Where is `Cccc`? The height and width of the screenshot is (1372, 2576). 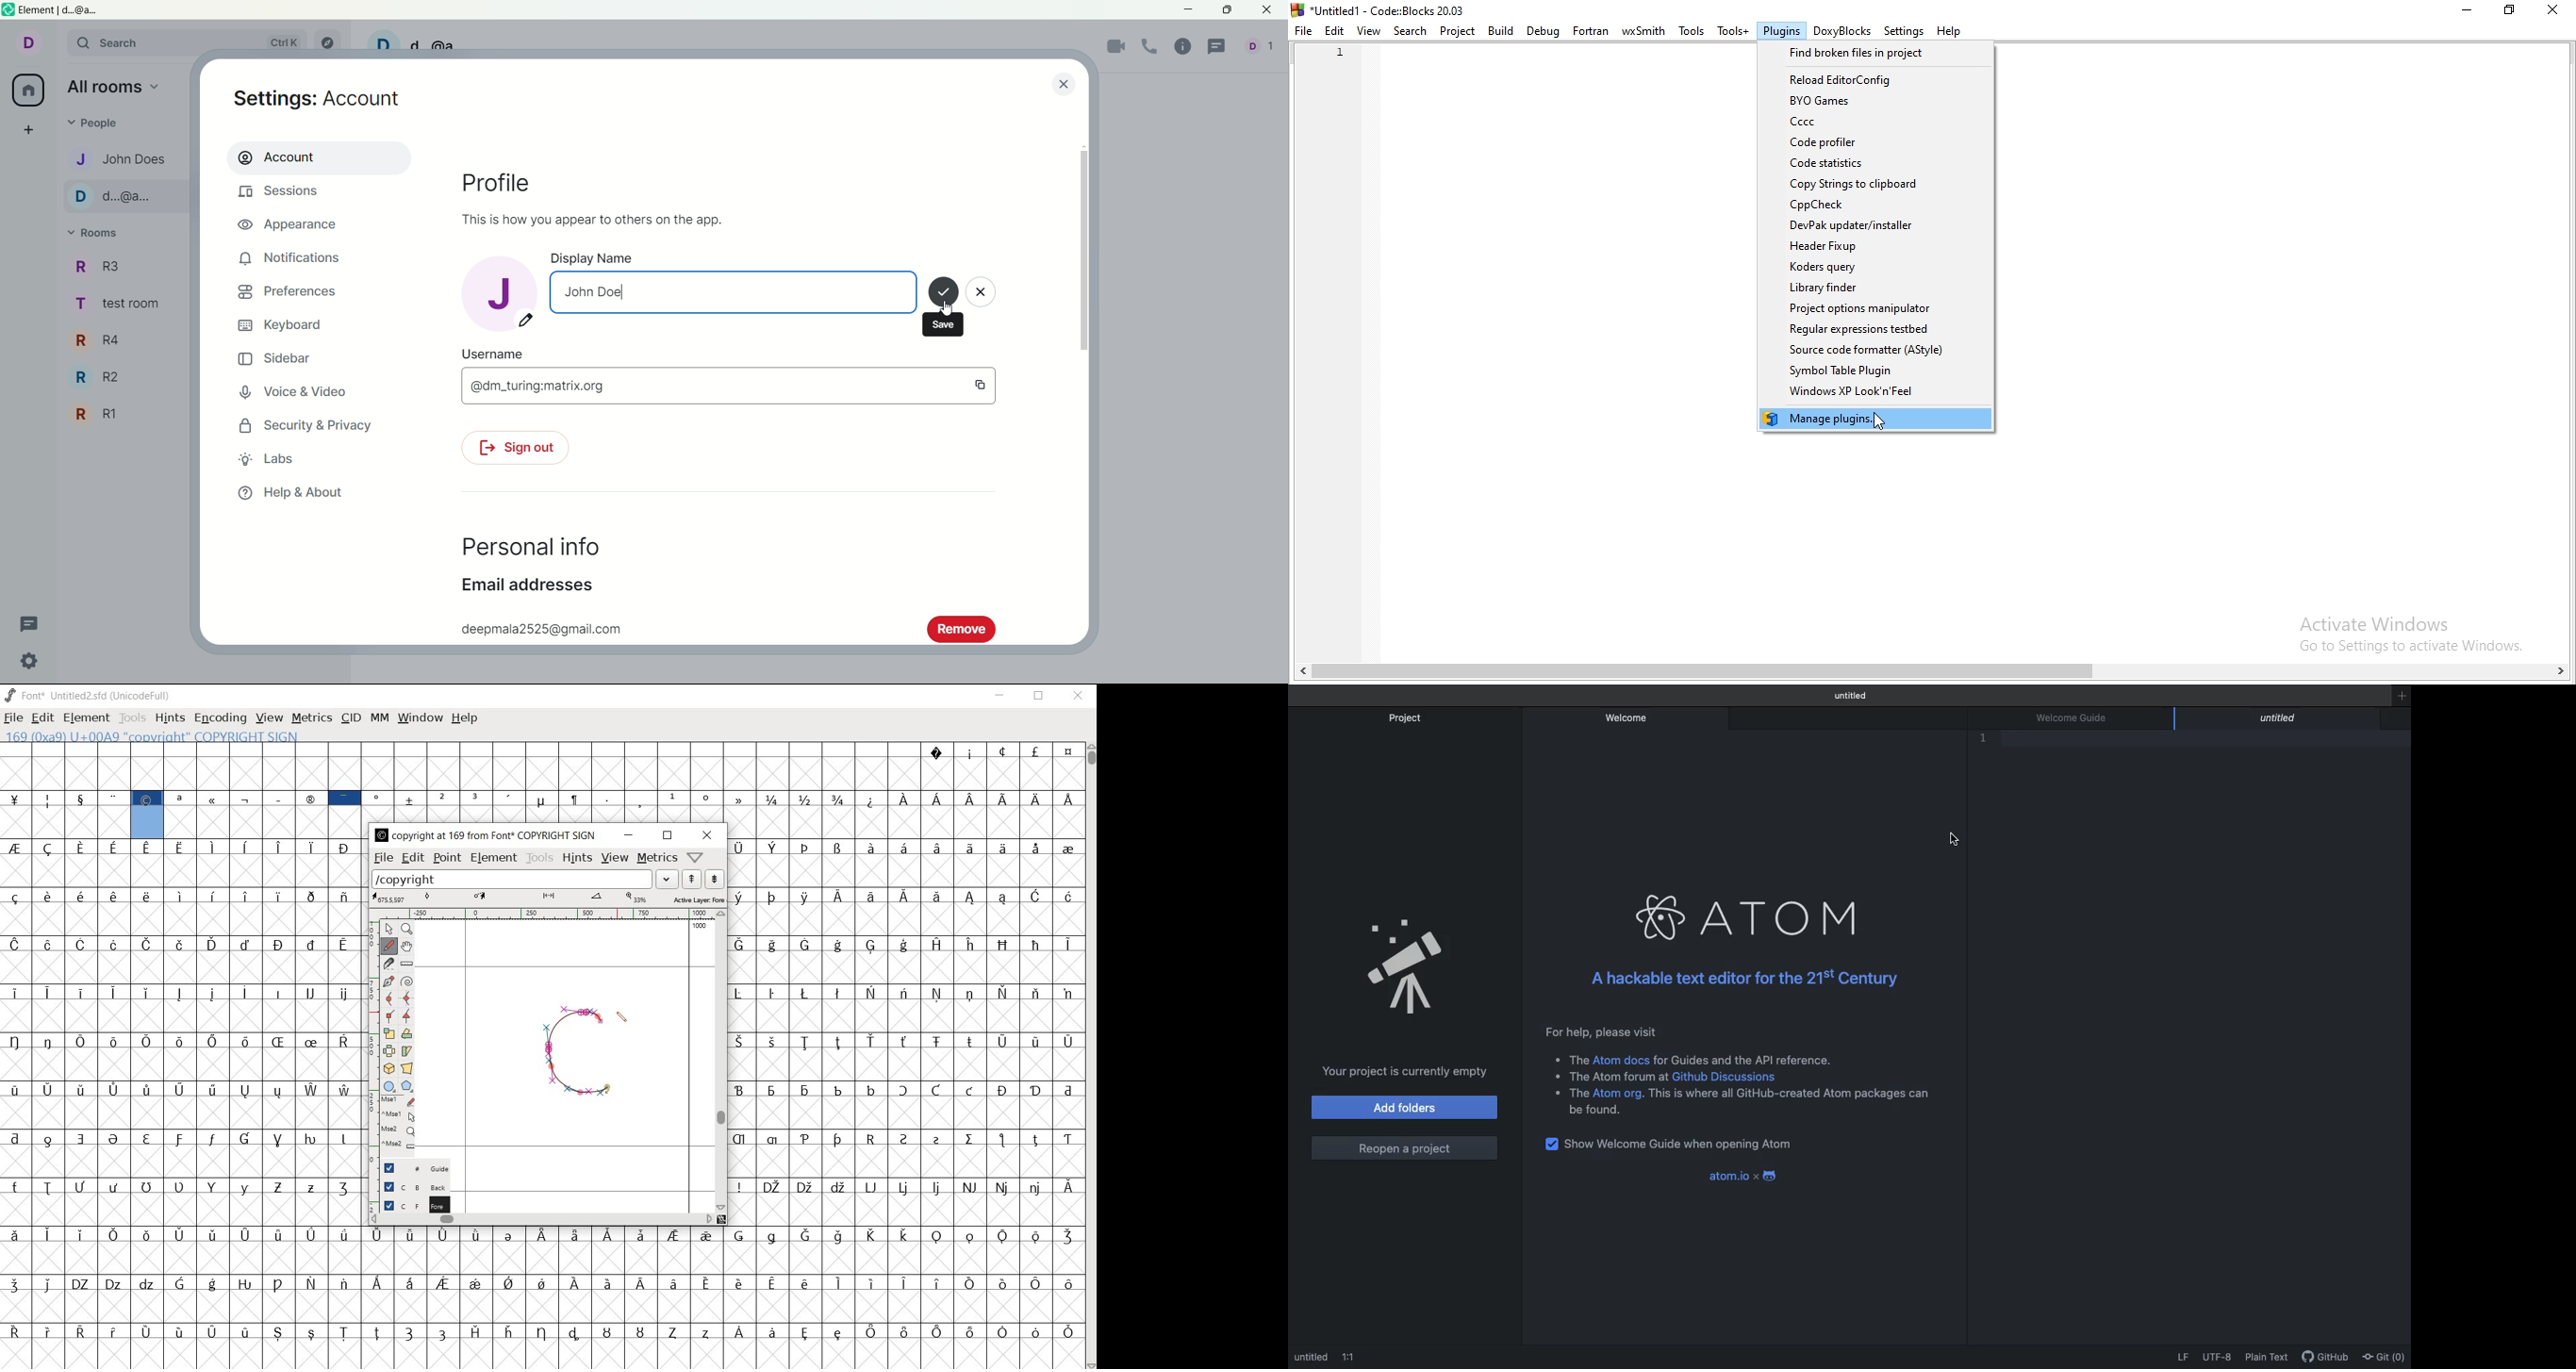 Cccc is located at coordinates (1877, 123).